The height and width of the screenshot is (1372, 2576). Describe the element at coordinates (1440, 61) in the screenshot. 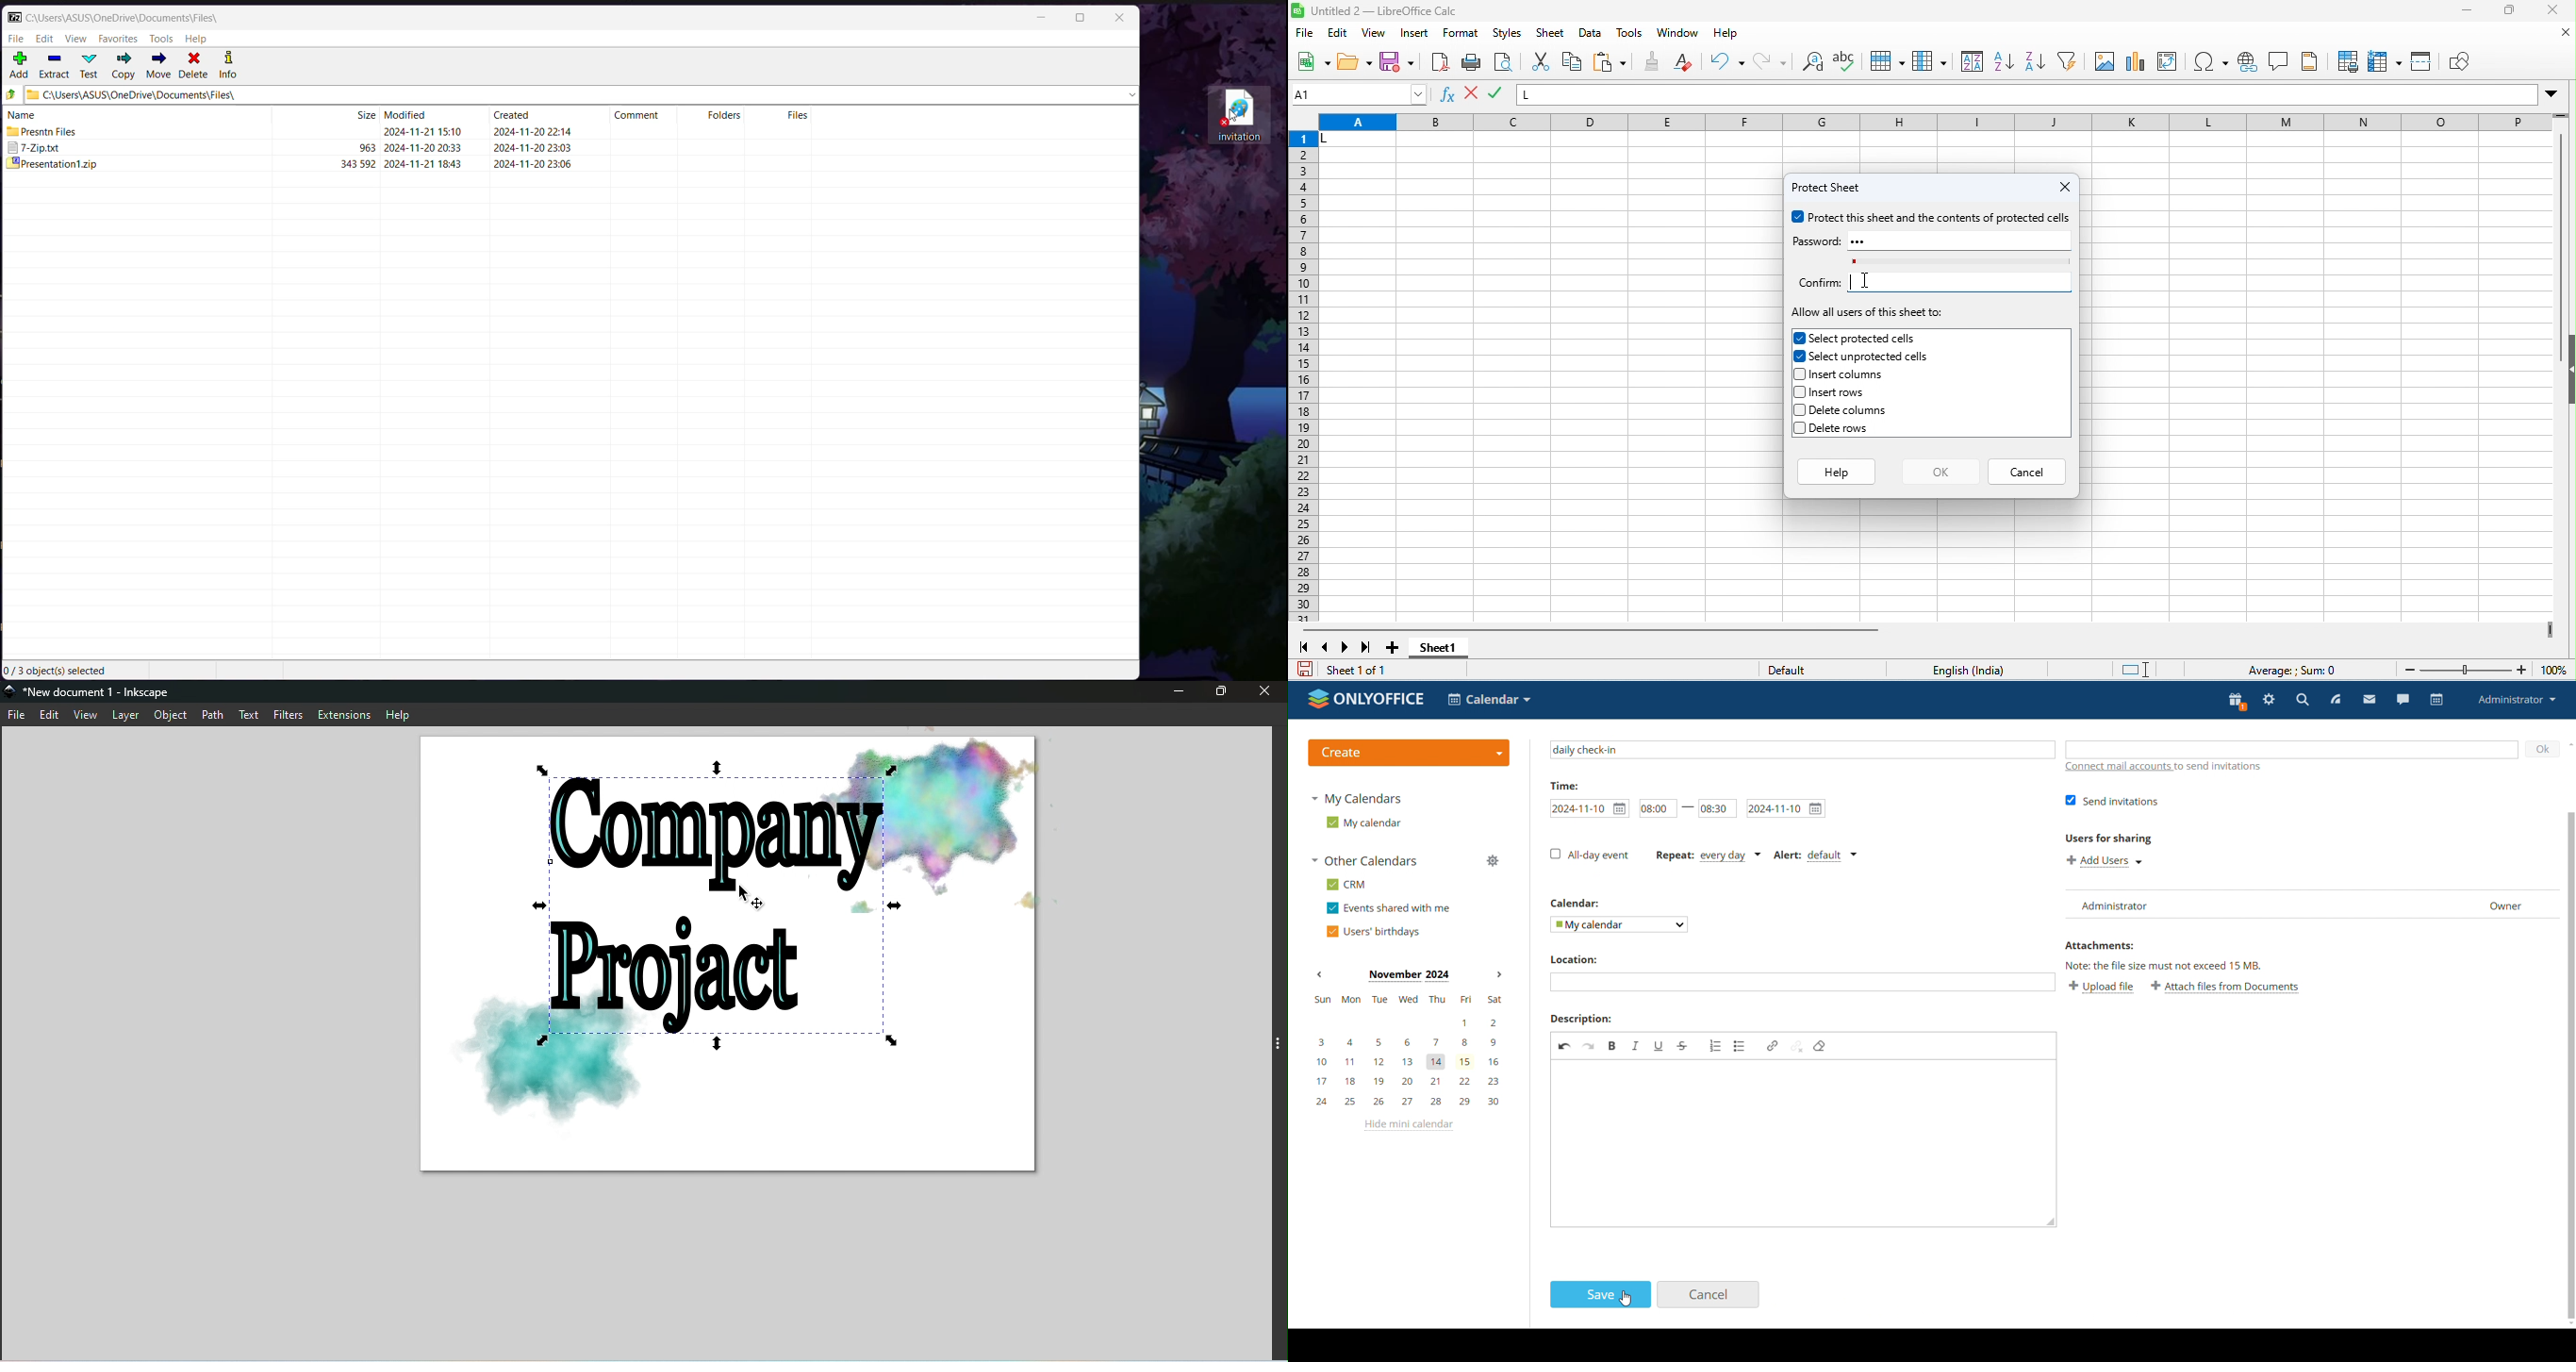

I see `export pdf` at that location.